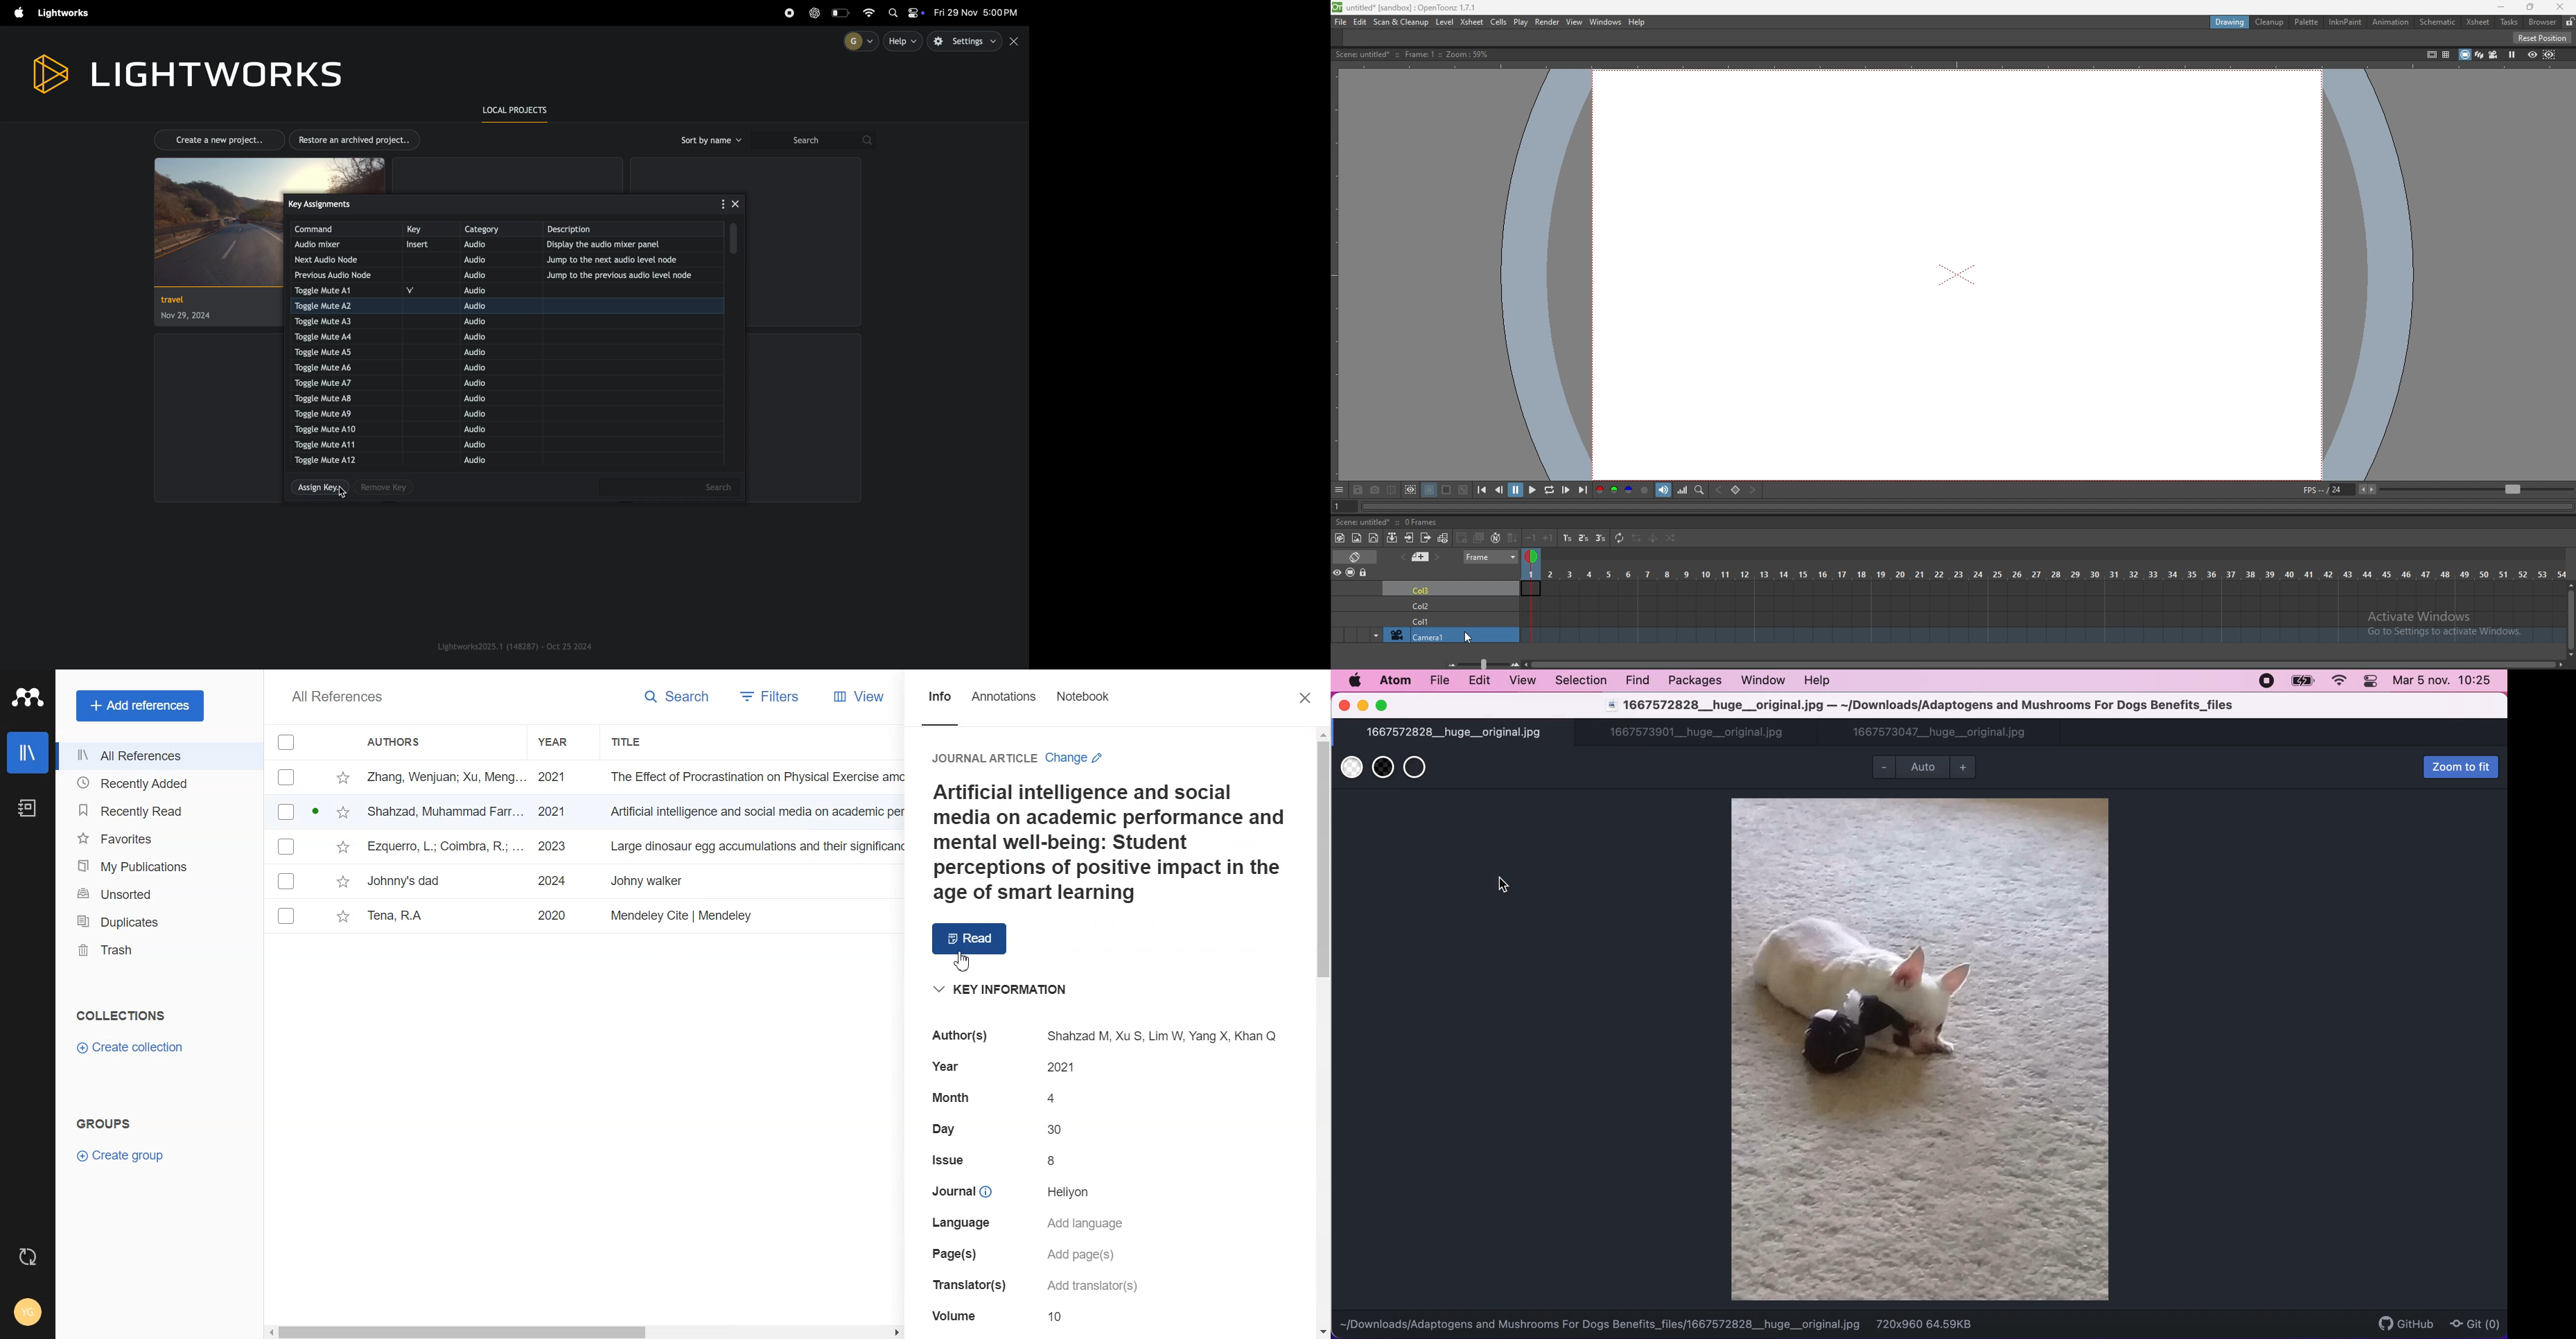 The width and height of the screenshot is (2576, 1344). Describe the element at coordinates (157, 950) in the screenshot. I see `Trash` at that location.